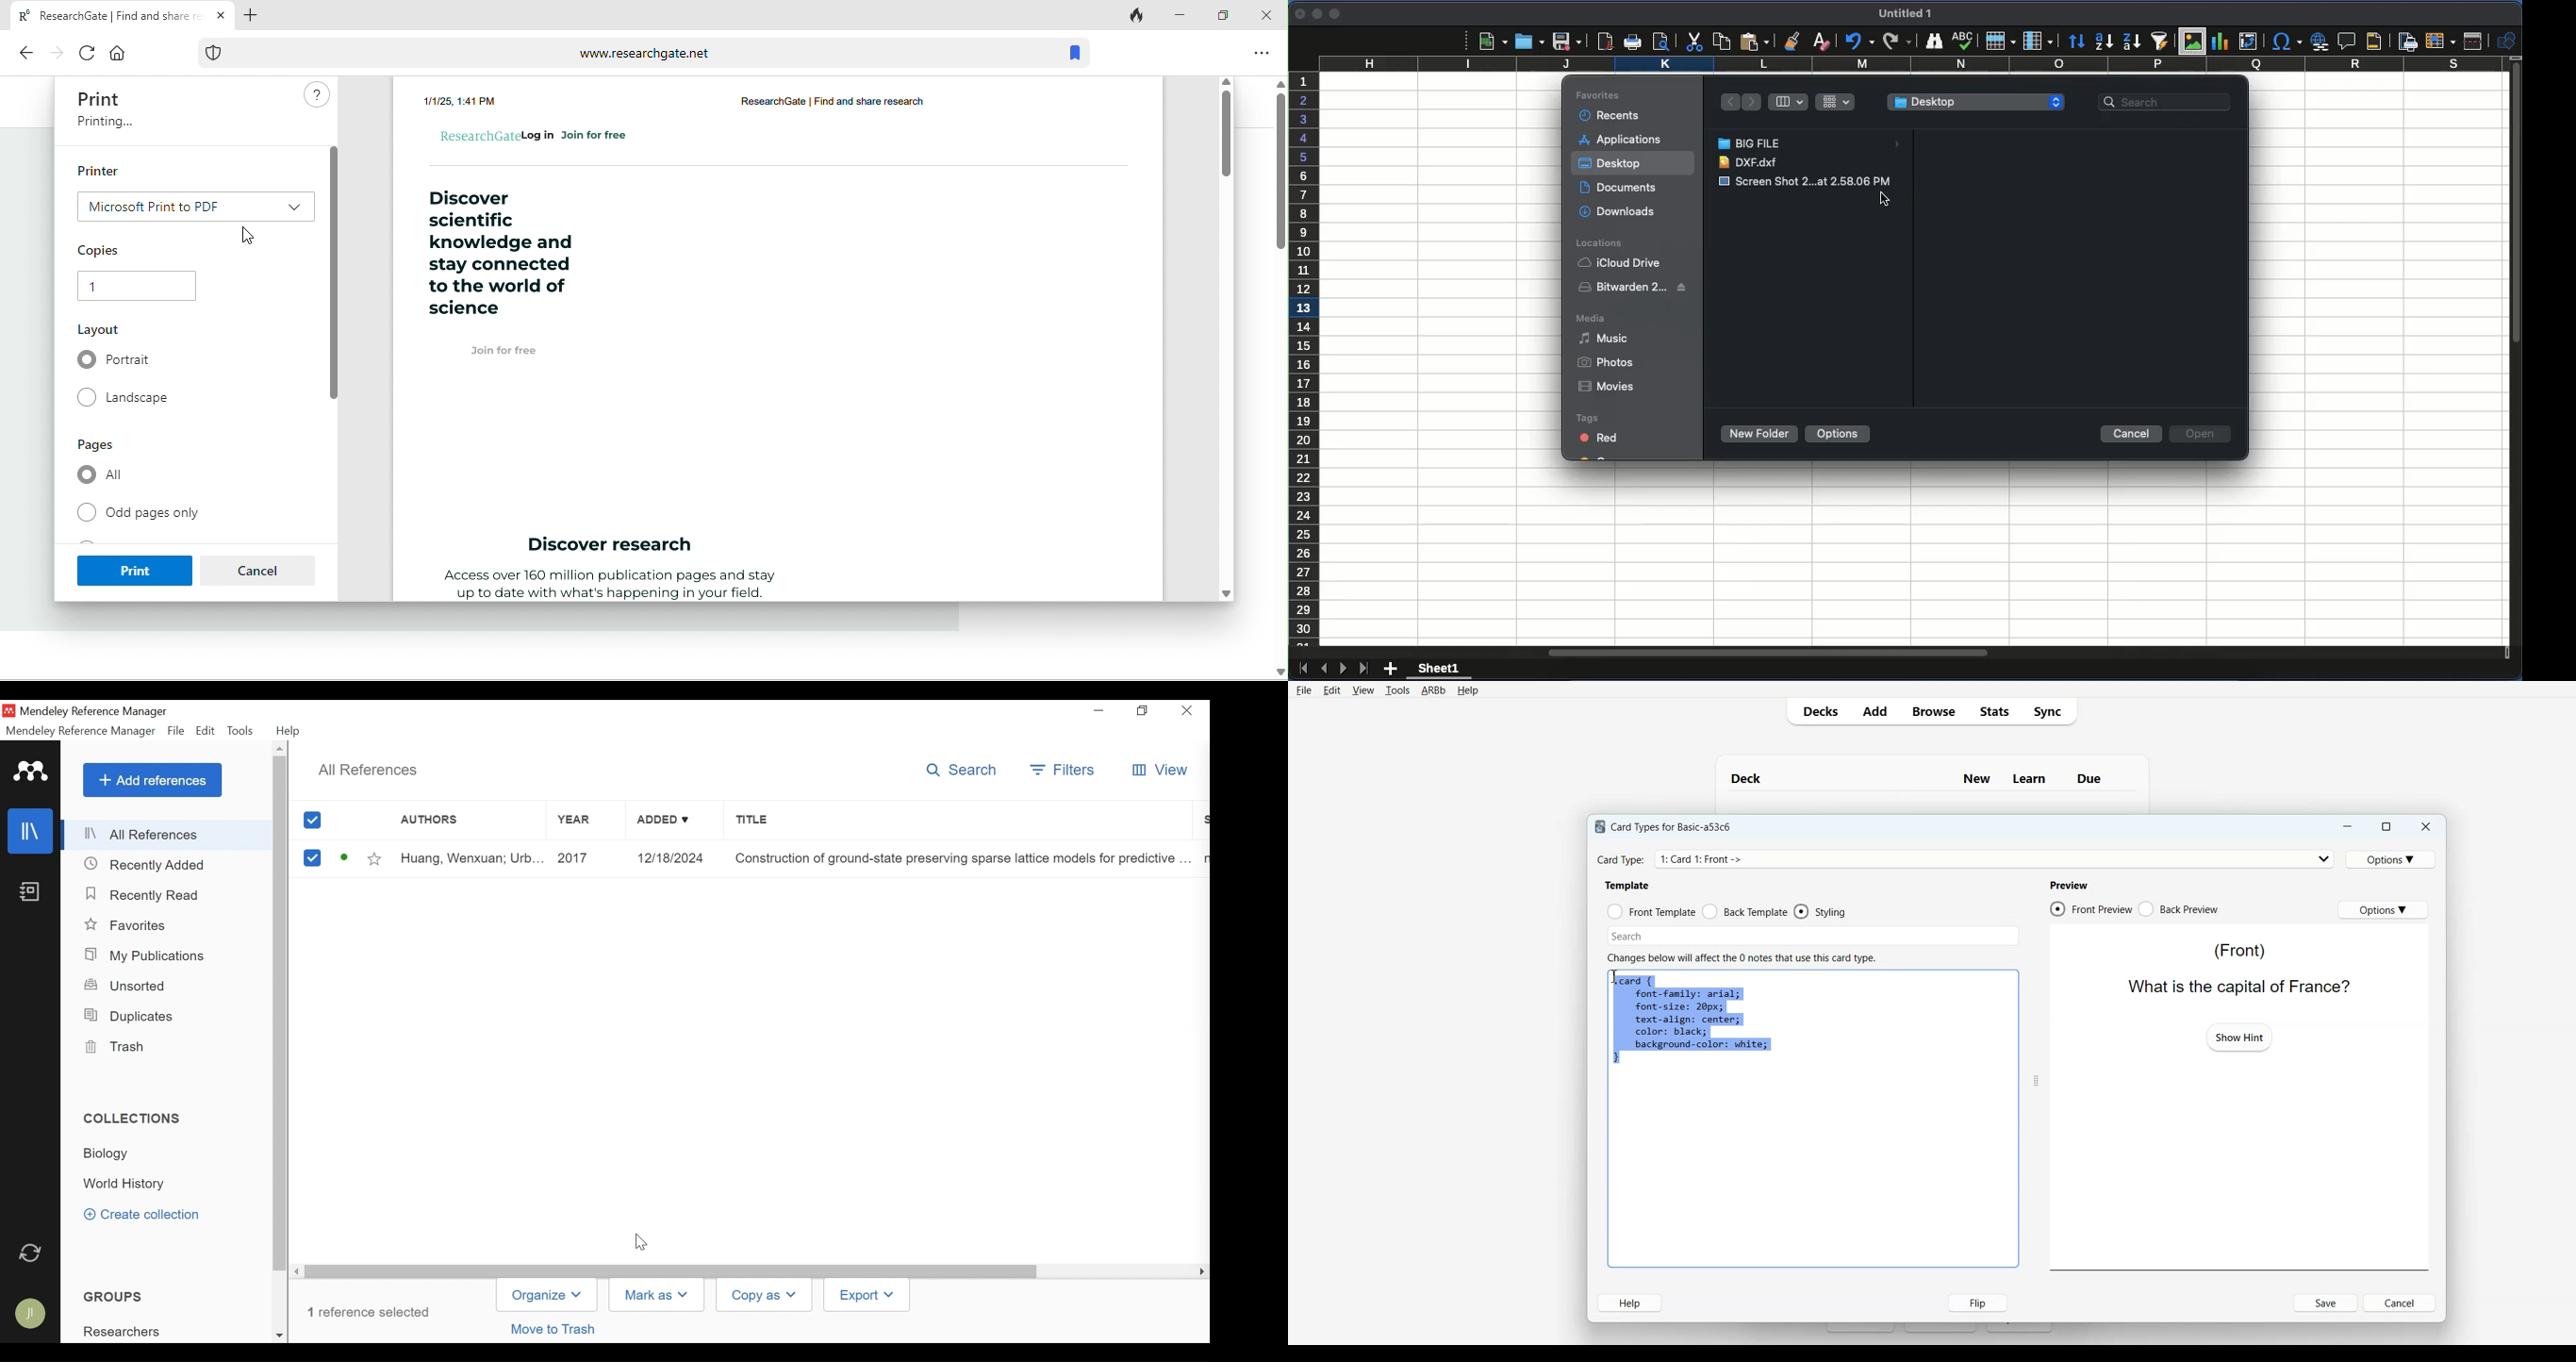  Describe the element at coordinates (1599, 437) in the screenshot. I see `red` at that location.